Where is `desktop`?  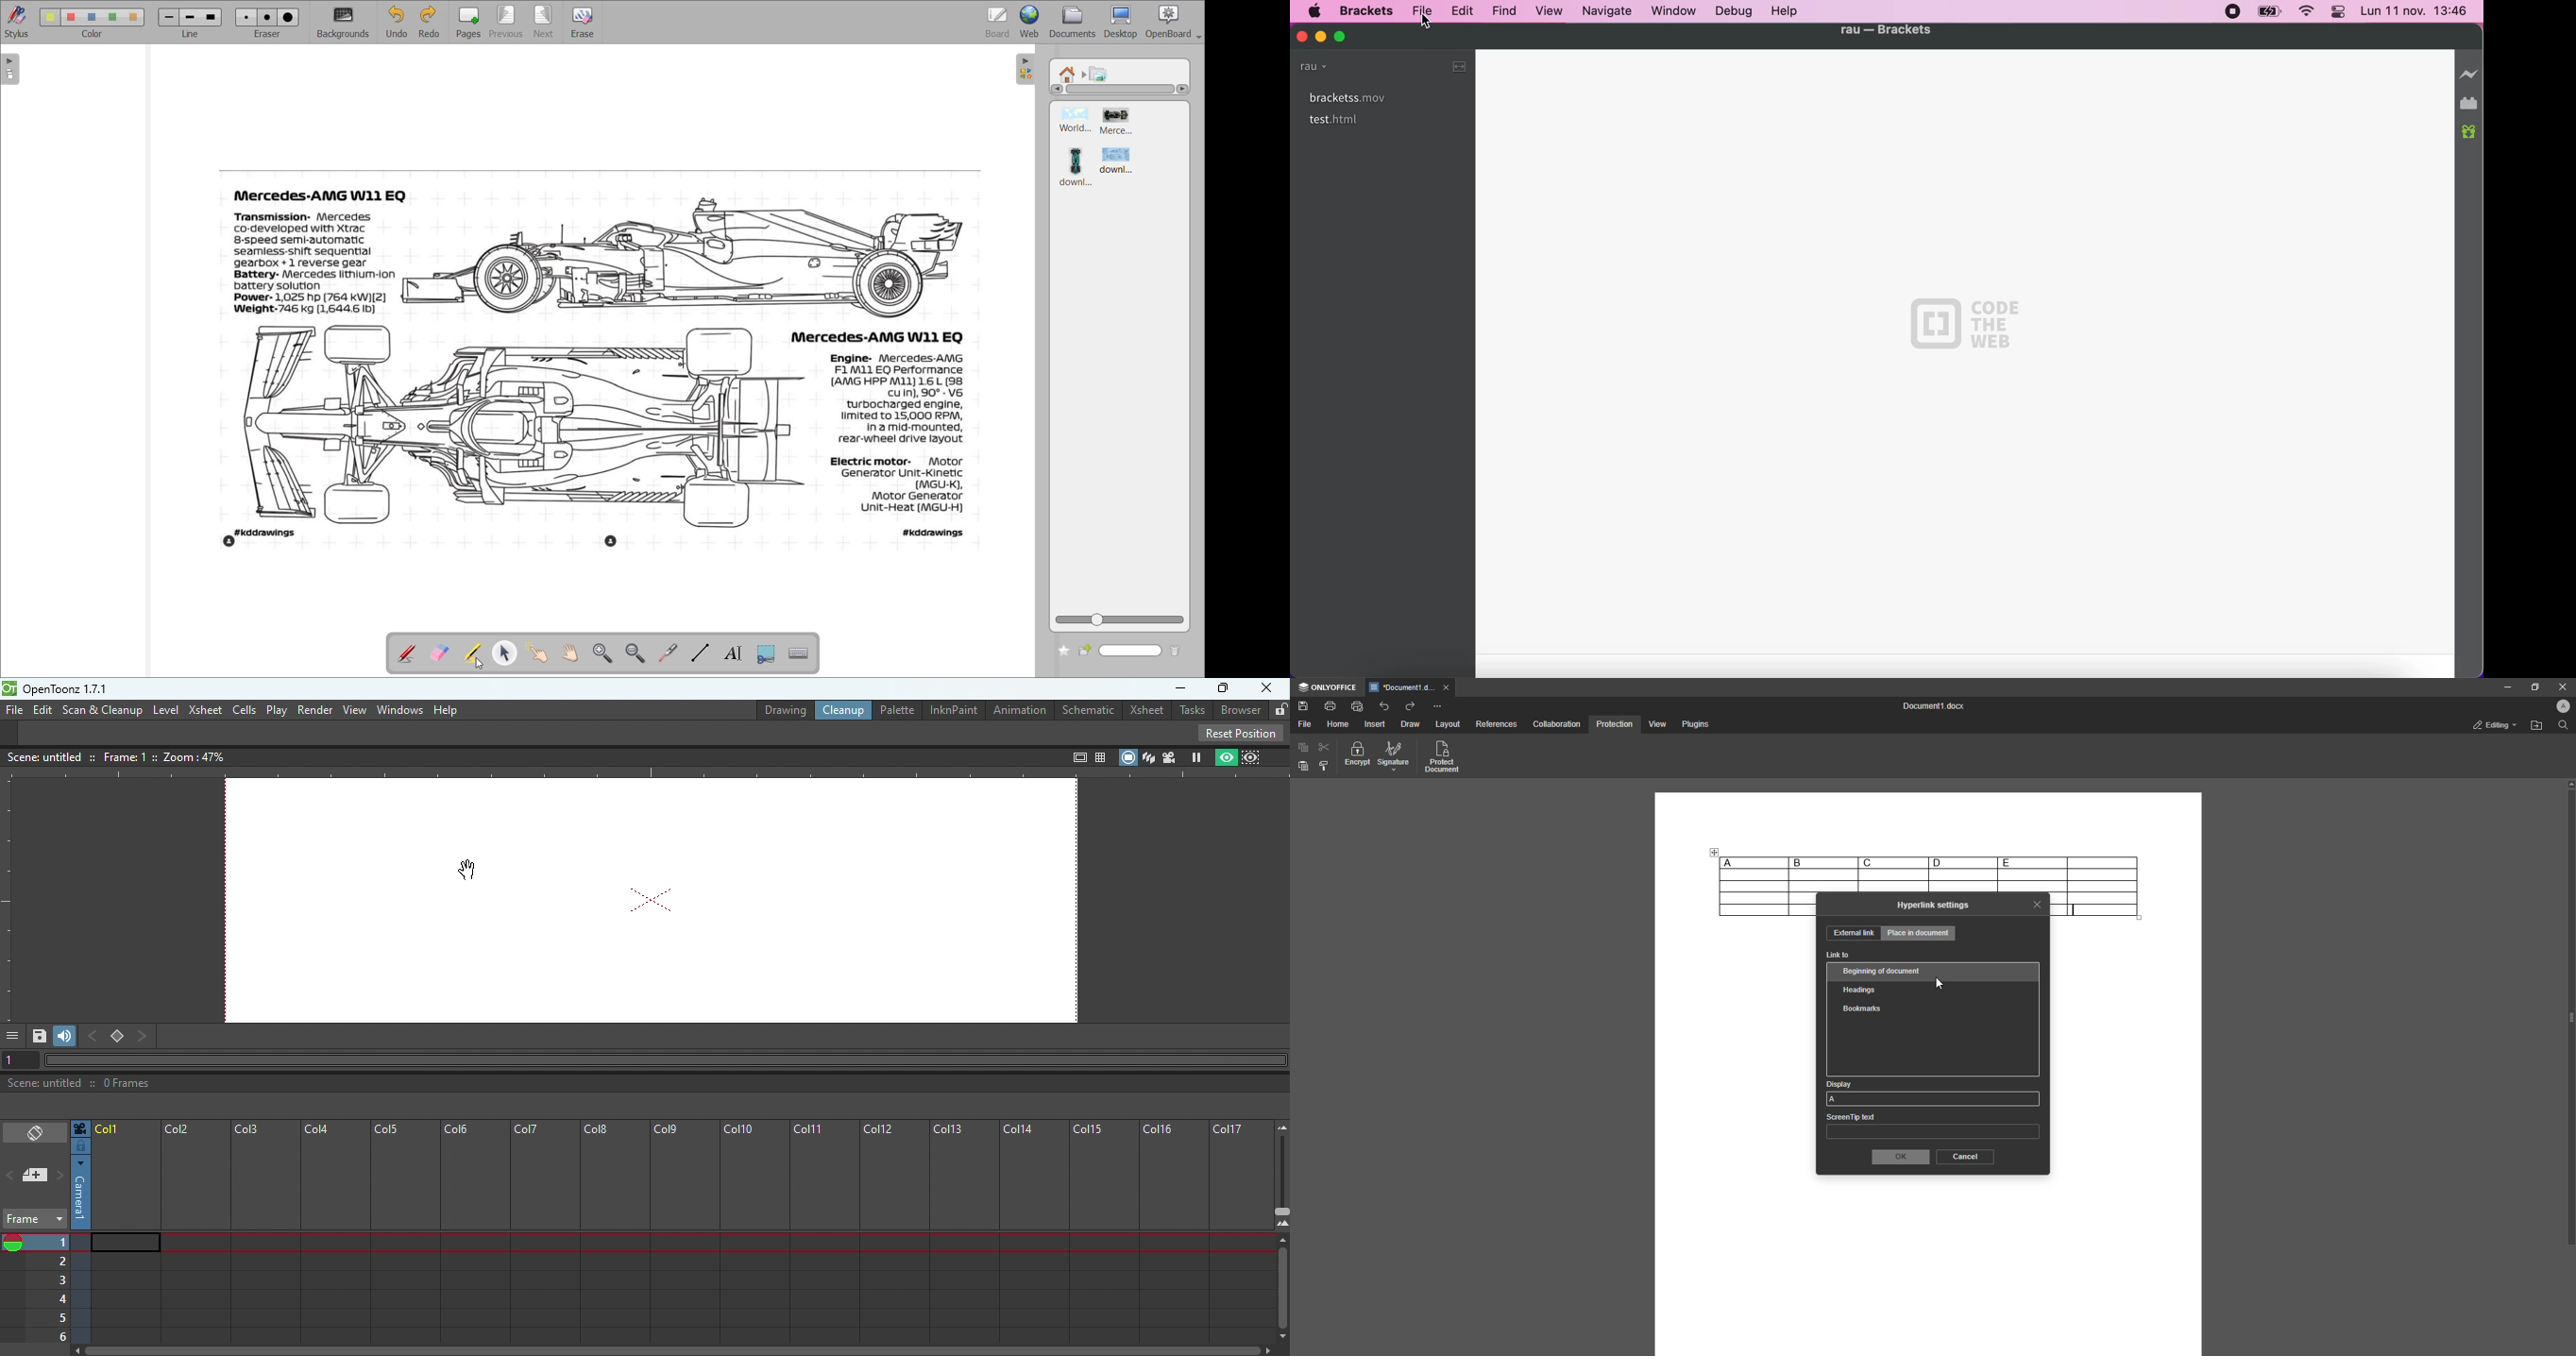 desktop is located at coordinates (1124, 22).